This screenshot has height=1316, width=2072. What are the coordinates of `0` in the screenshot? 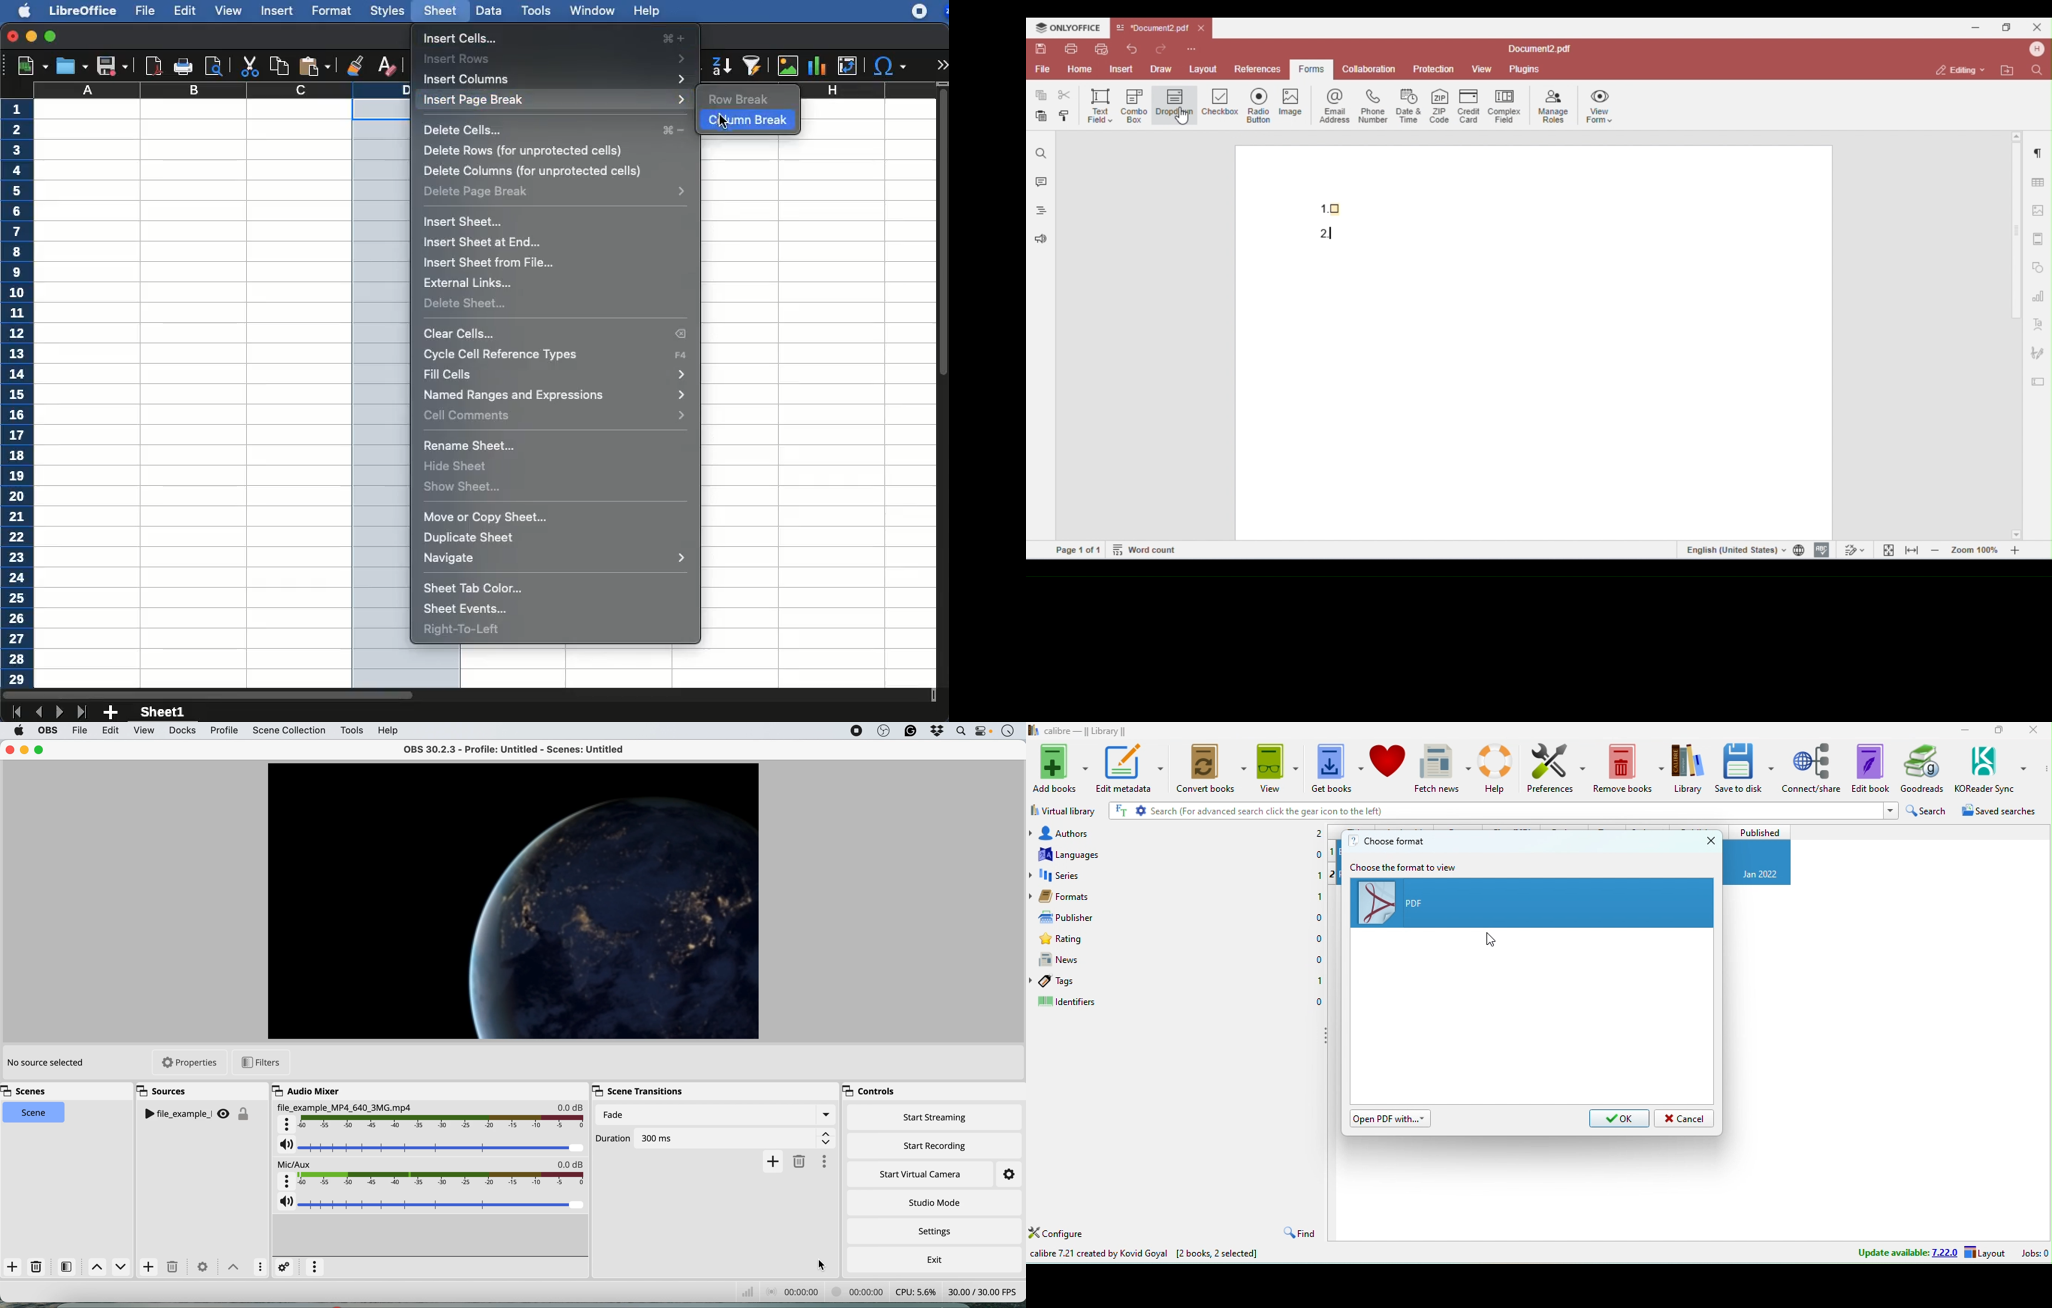 It's located at (1318, 1001).